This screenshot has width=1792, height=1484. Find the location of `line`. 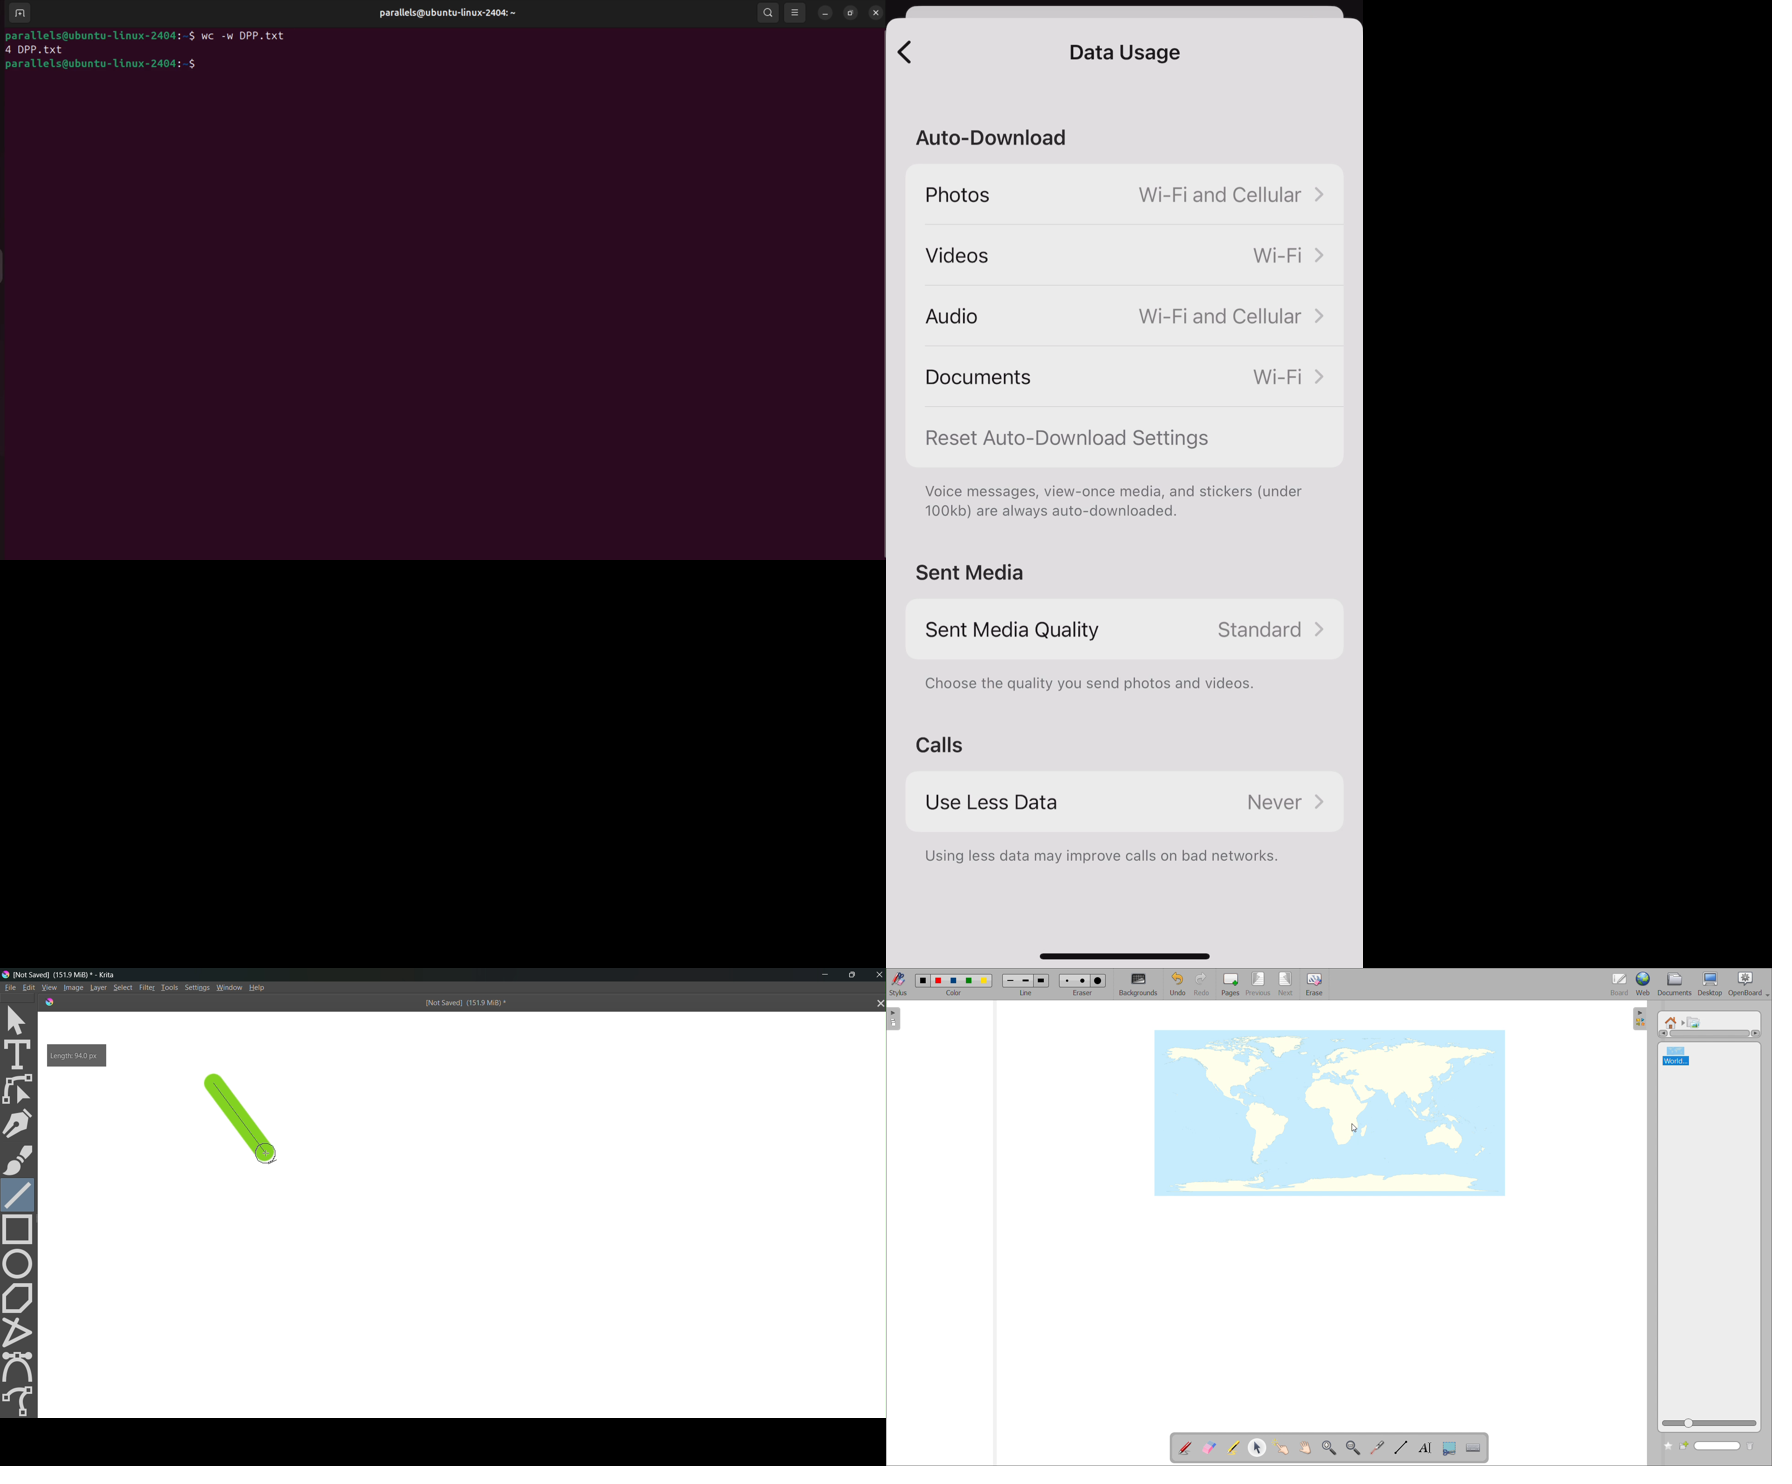

line is located at coordinates (246, 1126).